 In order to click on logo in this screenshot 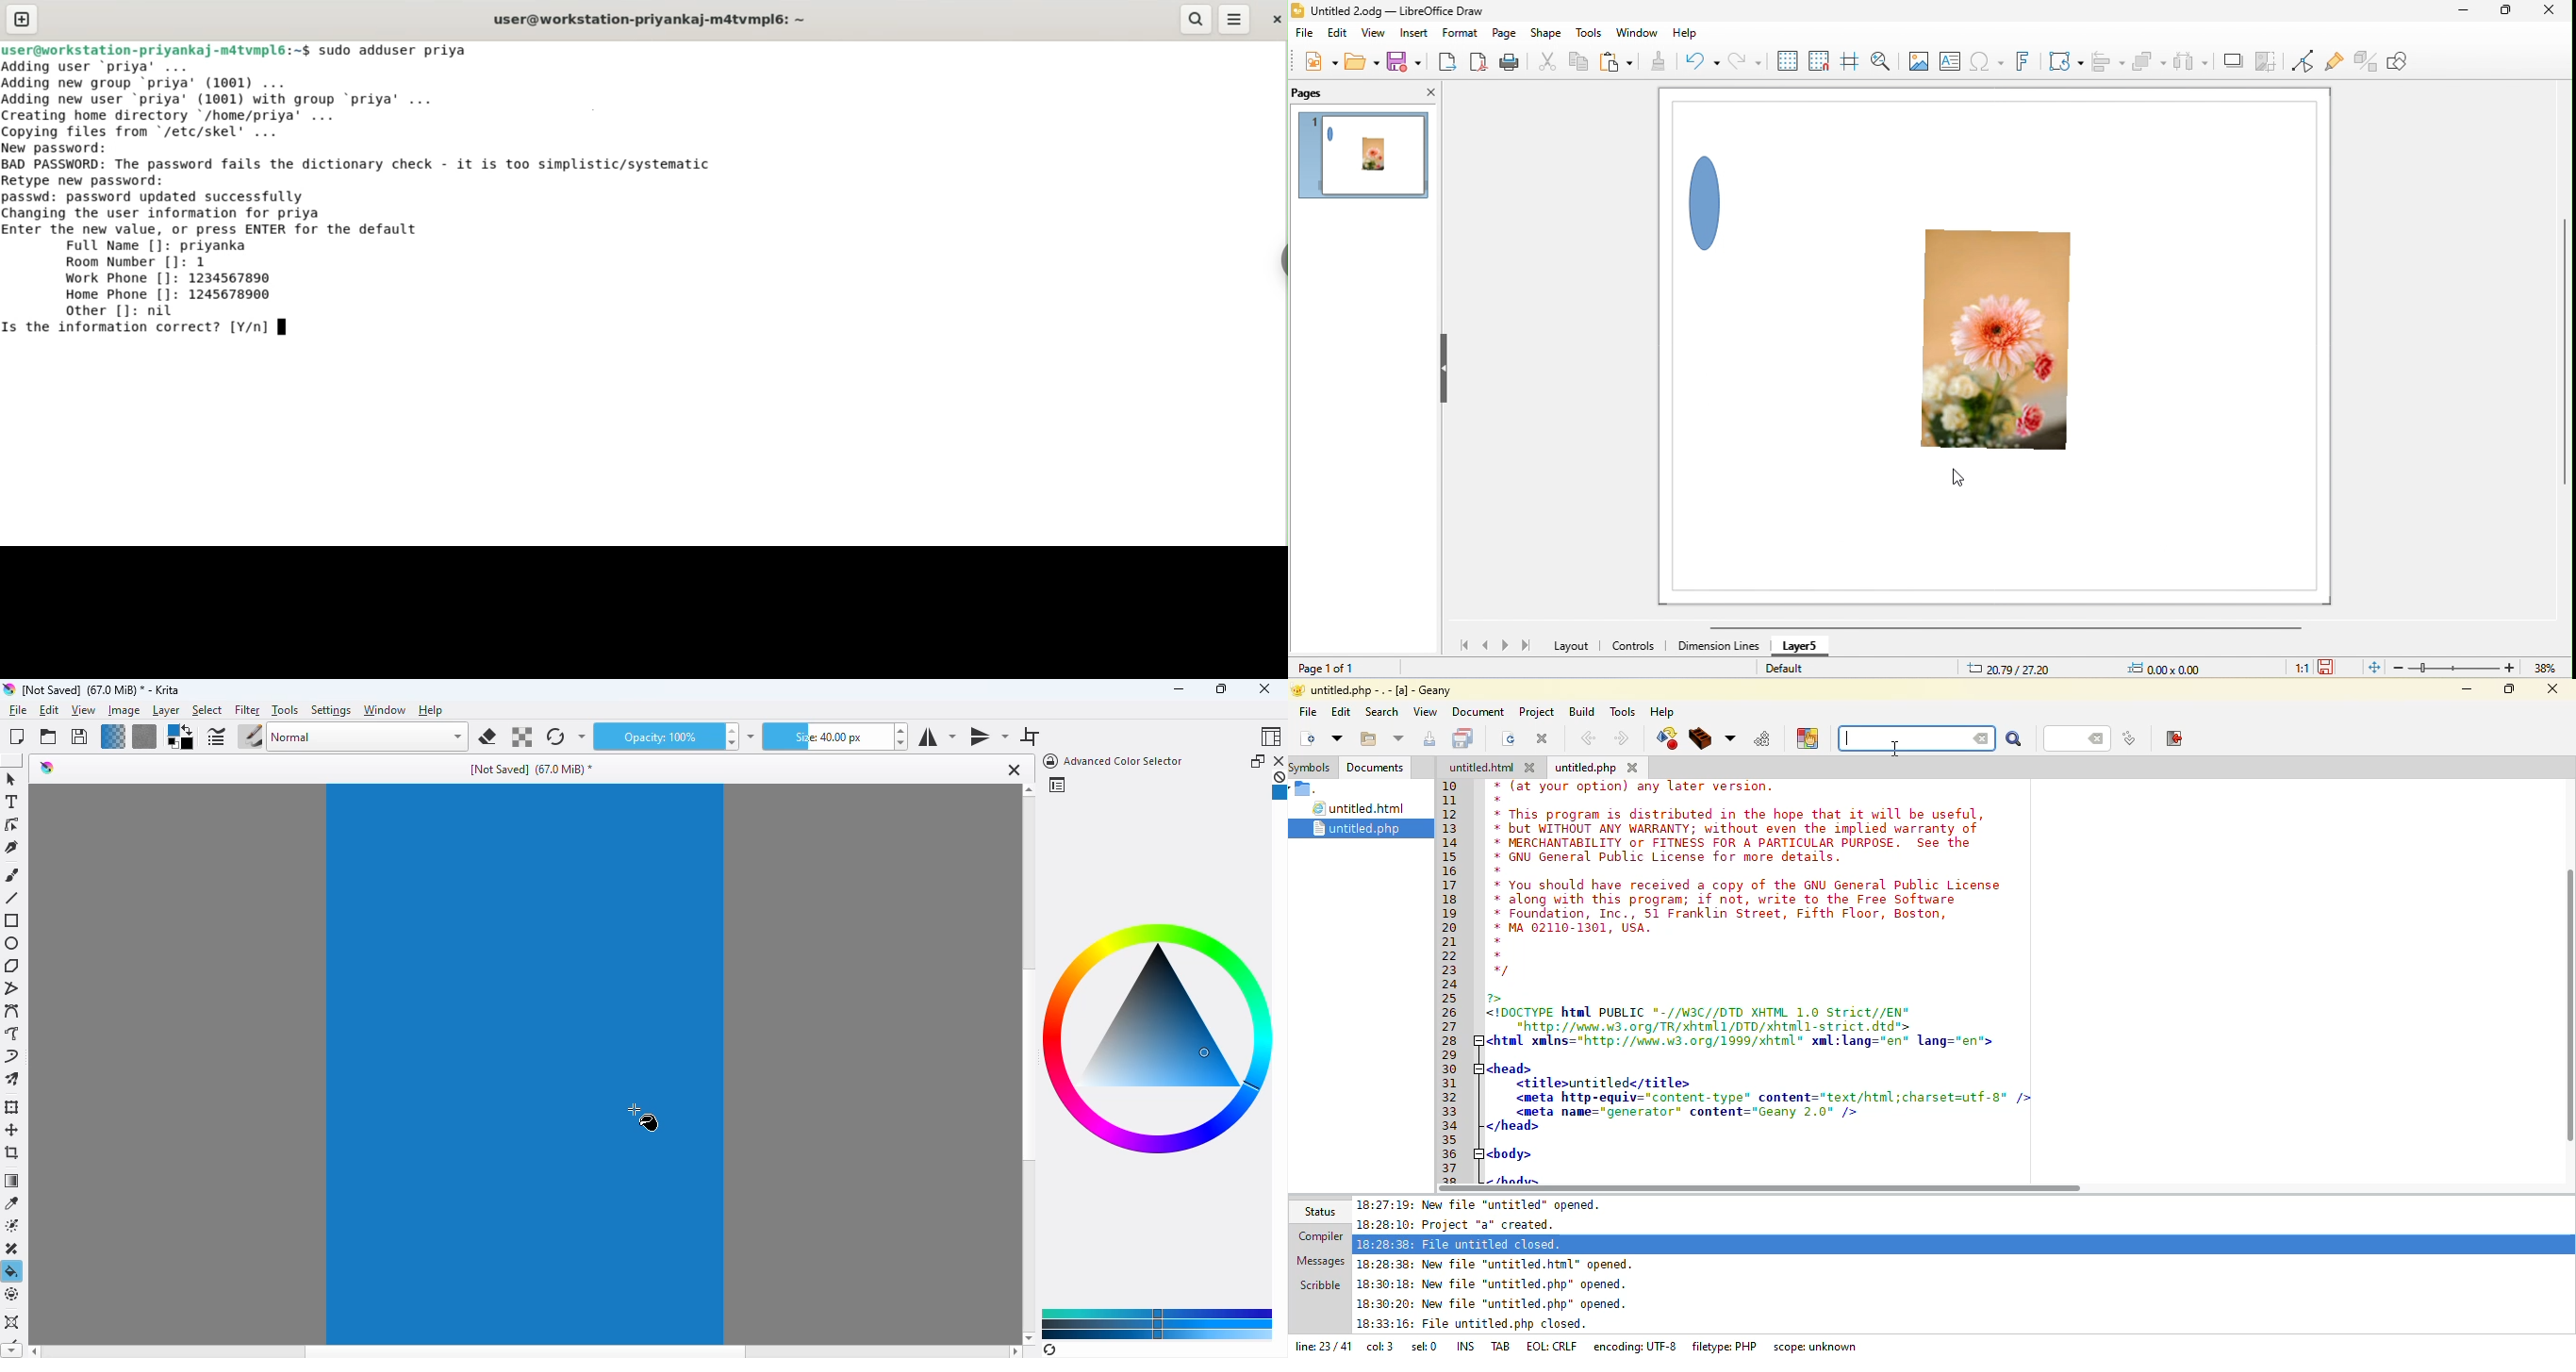, I will do `click(8, 689)`.